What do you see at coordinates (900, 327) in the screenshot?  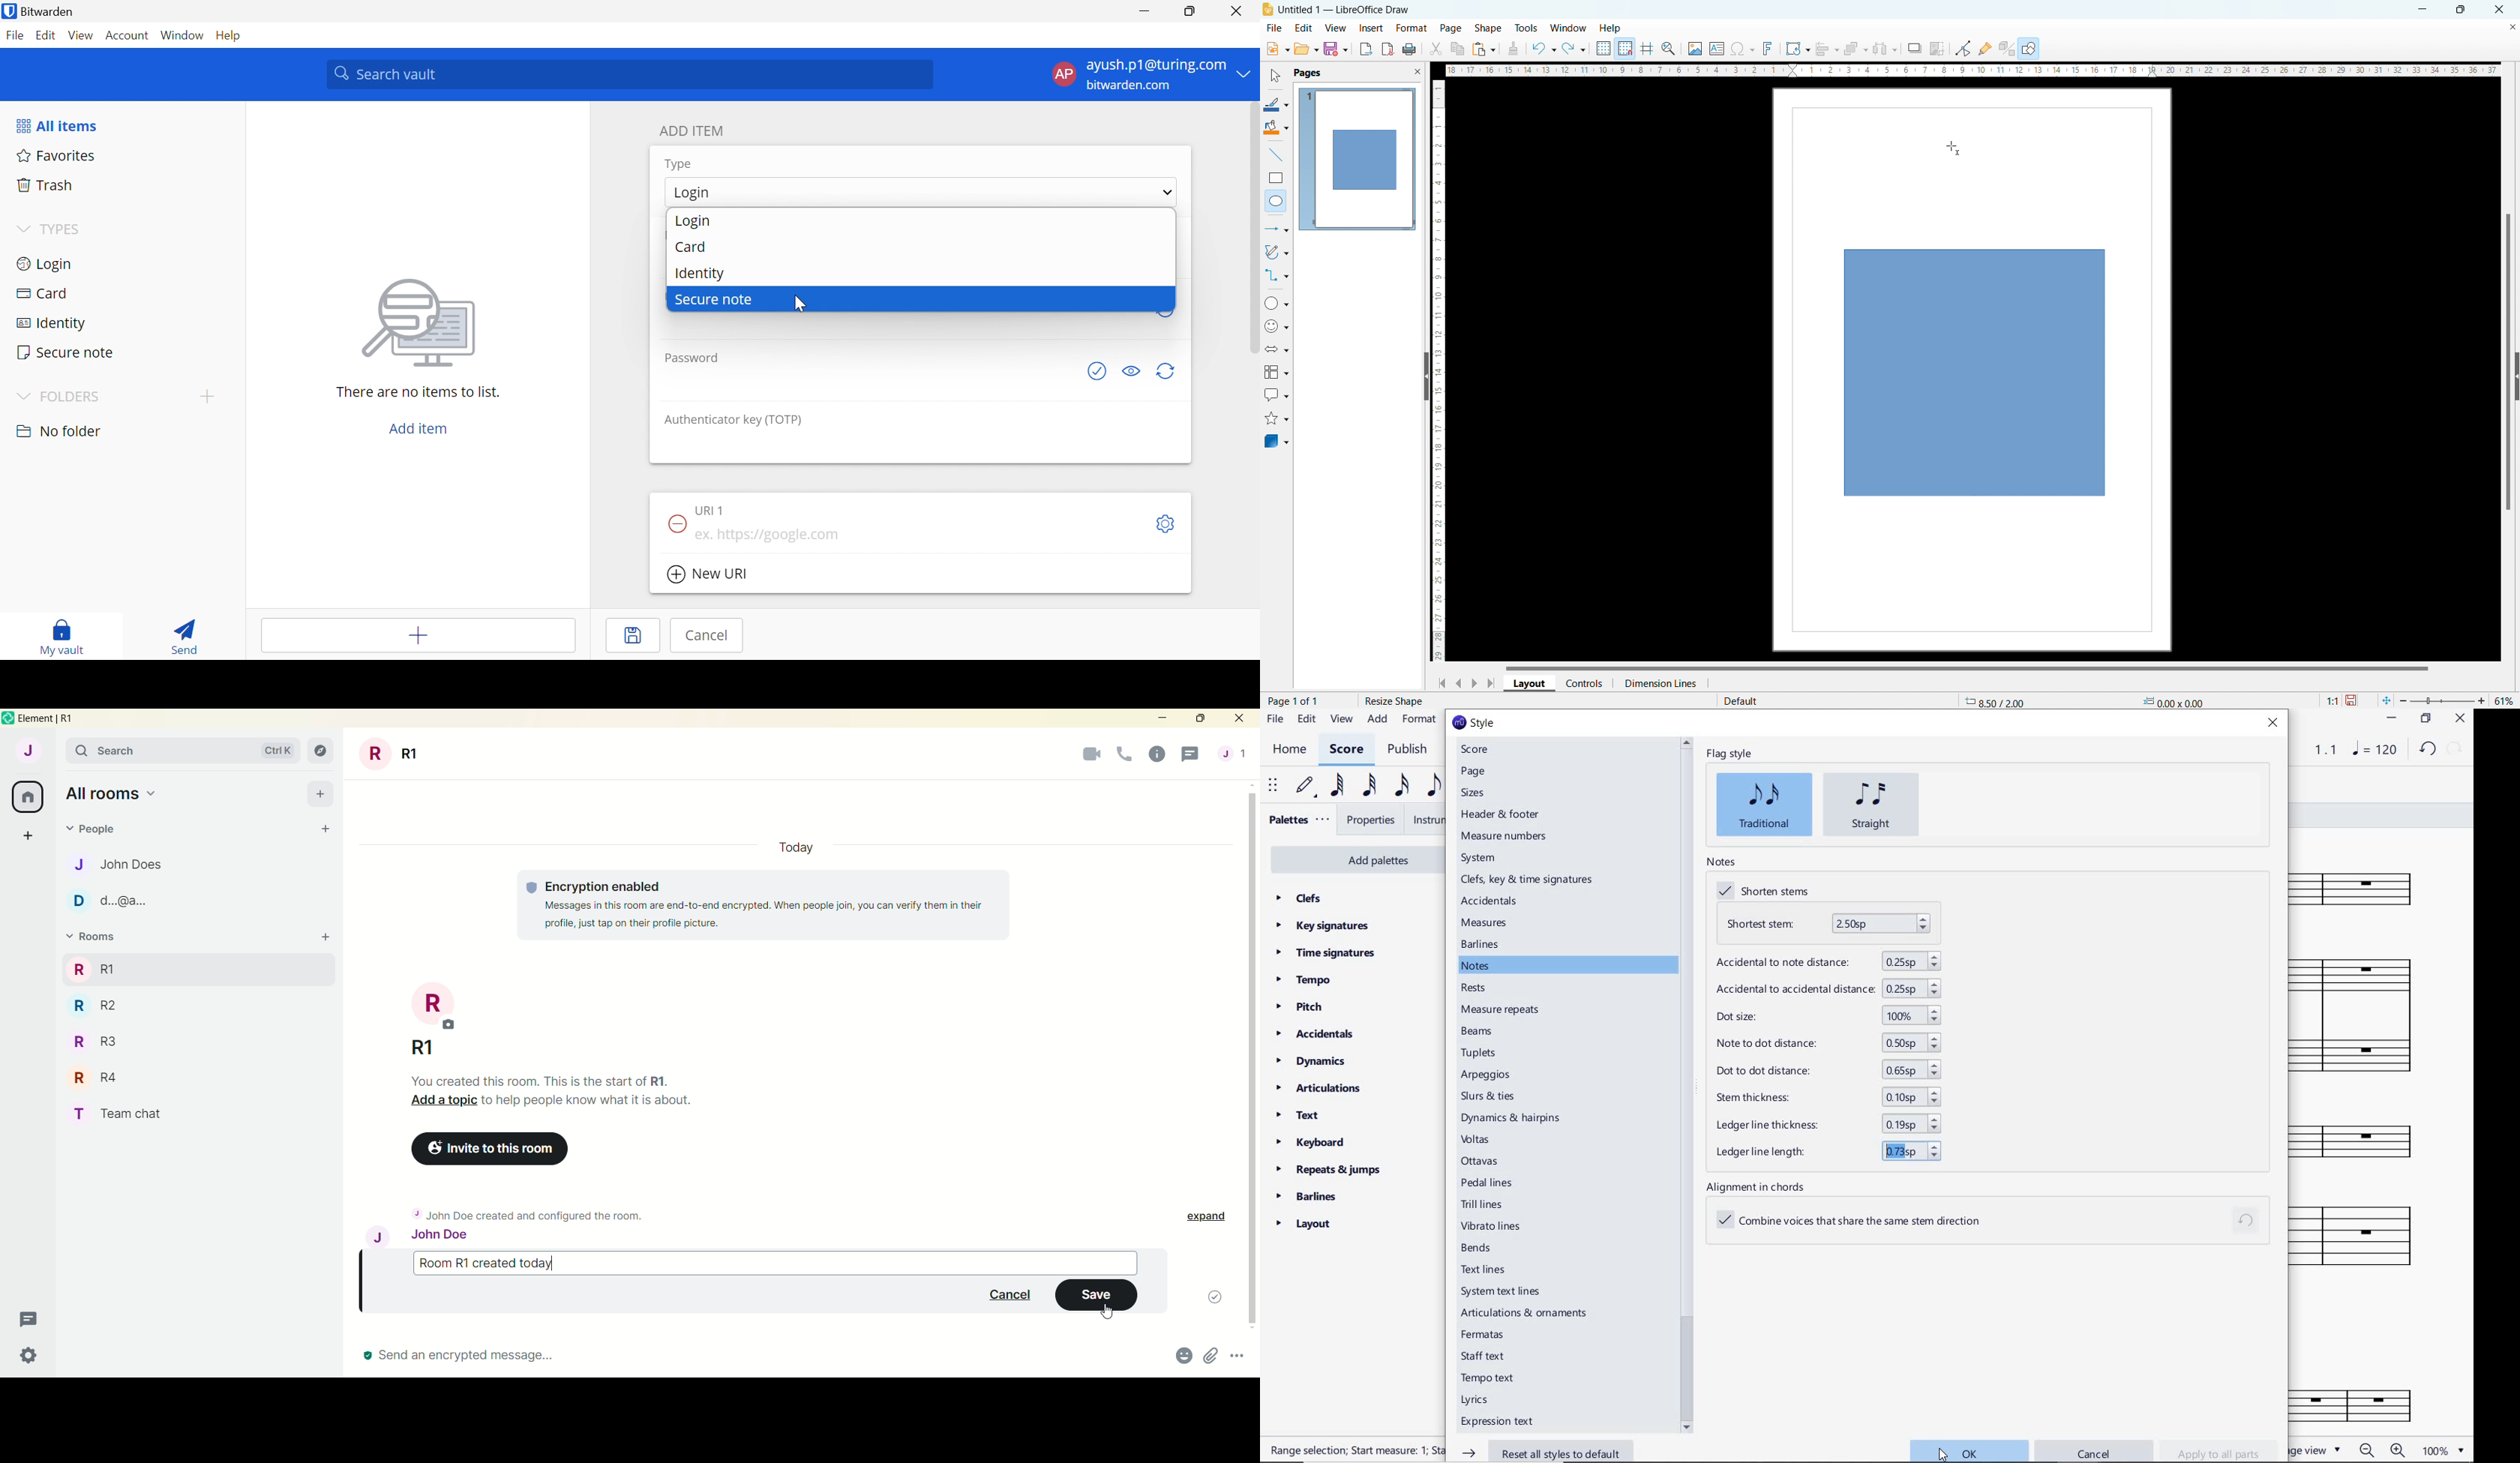 I see `add username` at bounding box center [900, 327].